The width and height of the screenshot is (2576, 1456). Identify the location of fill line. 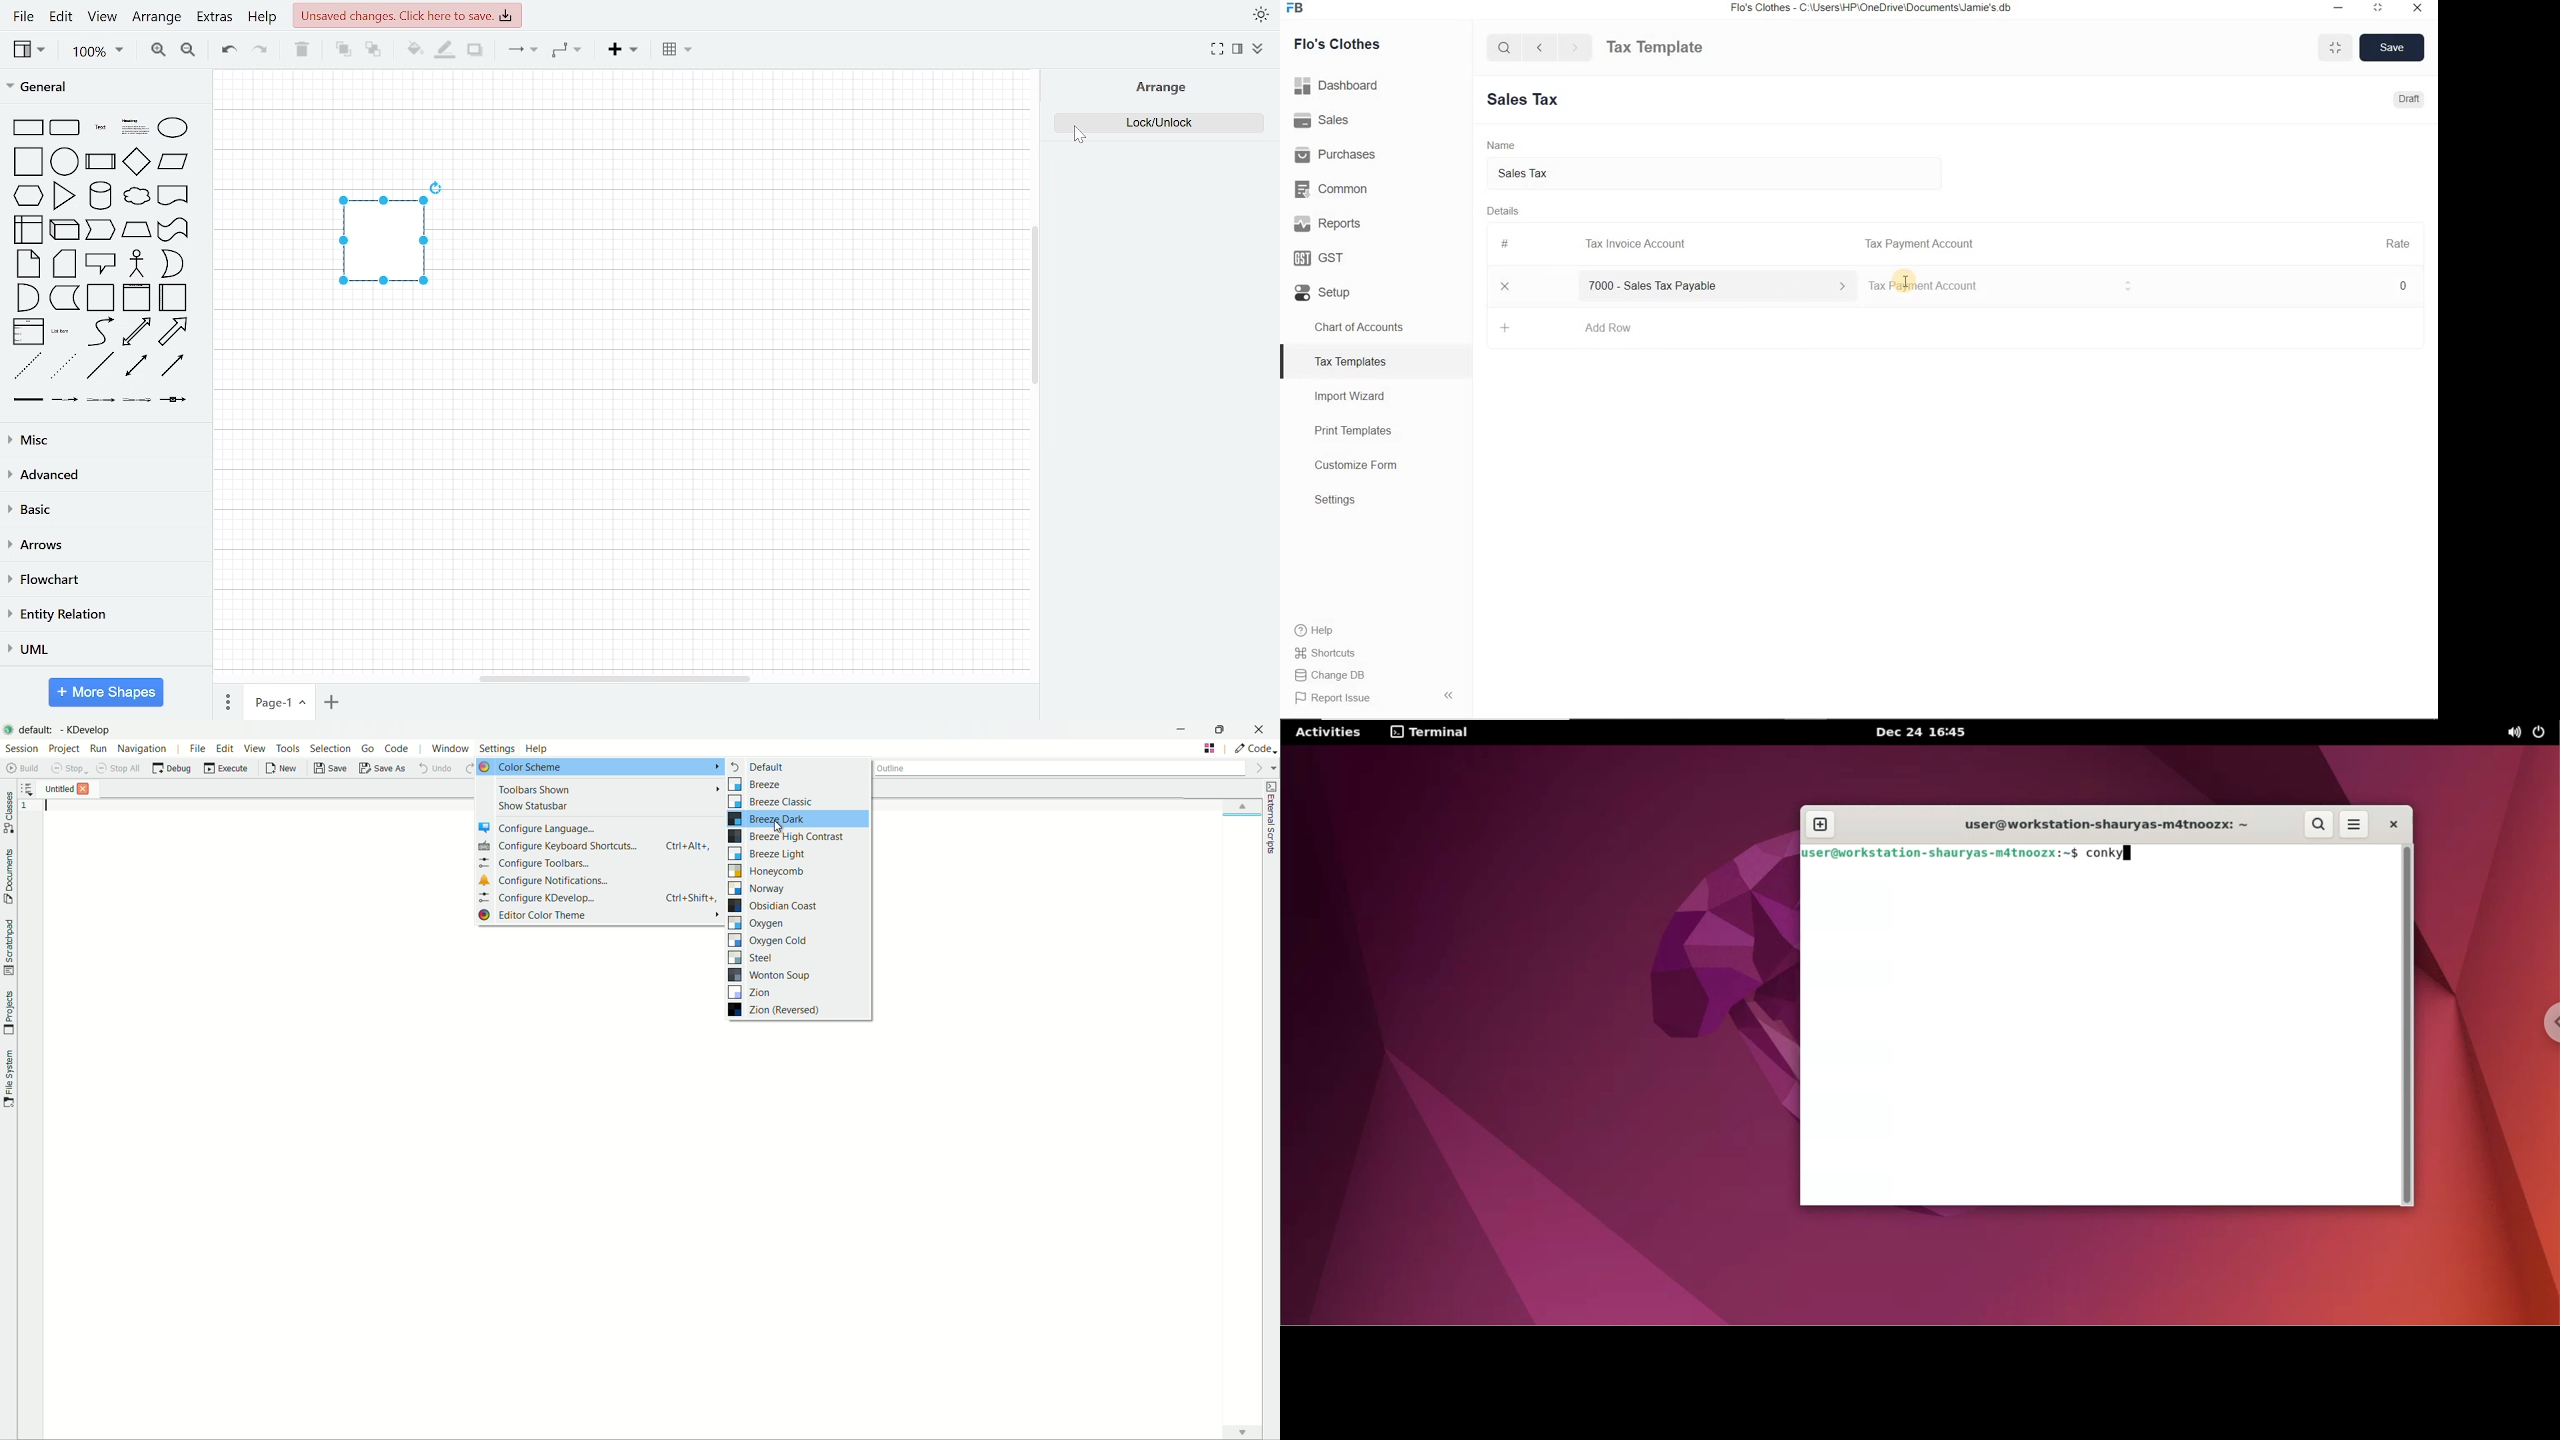
(443, 49).